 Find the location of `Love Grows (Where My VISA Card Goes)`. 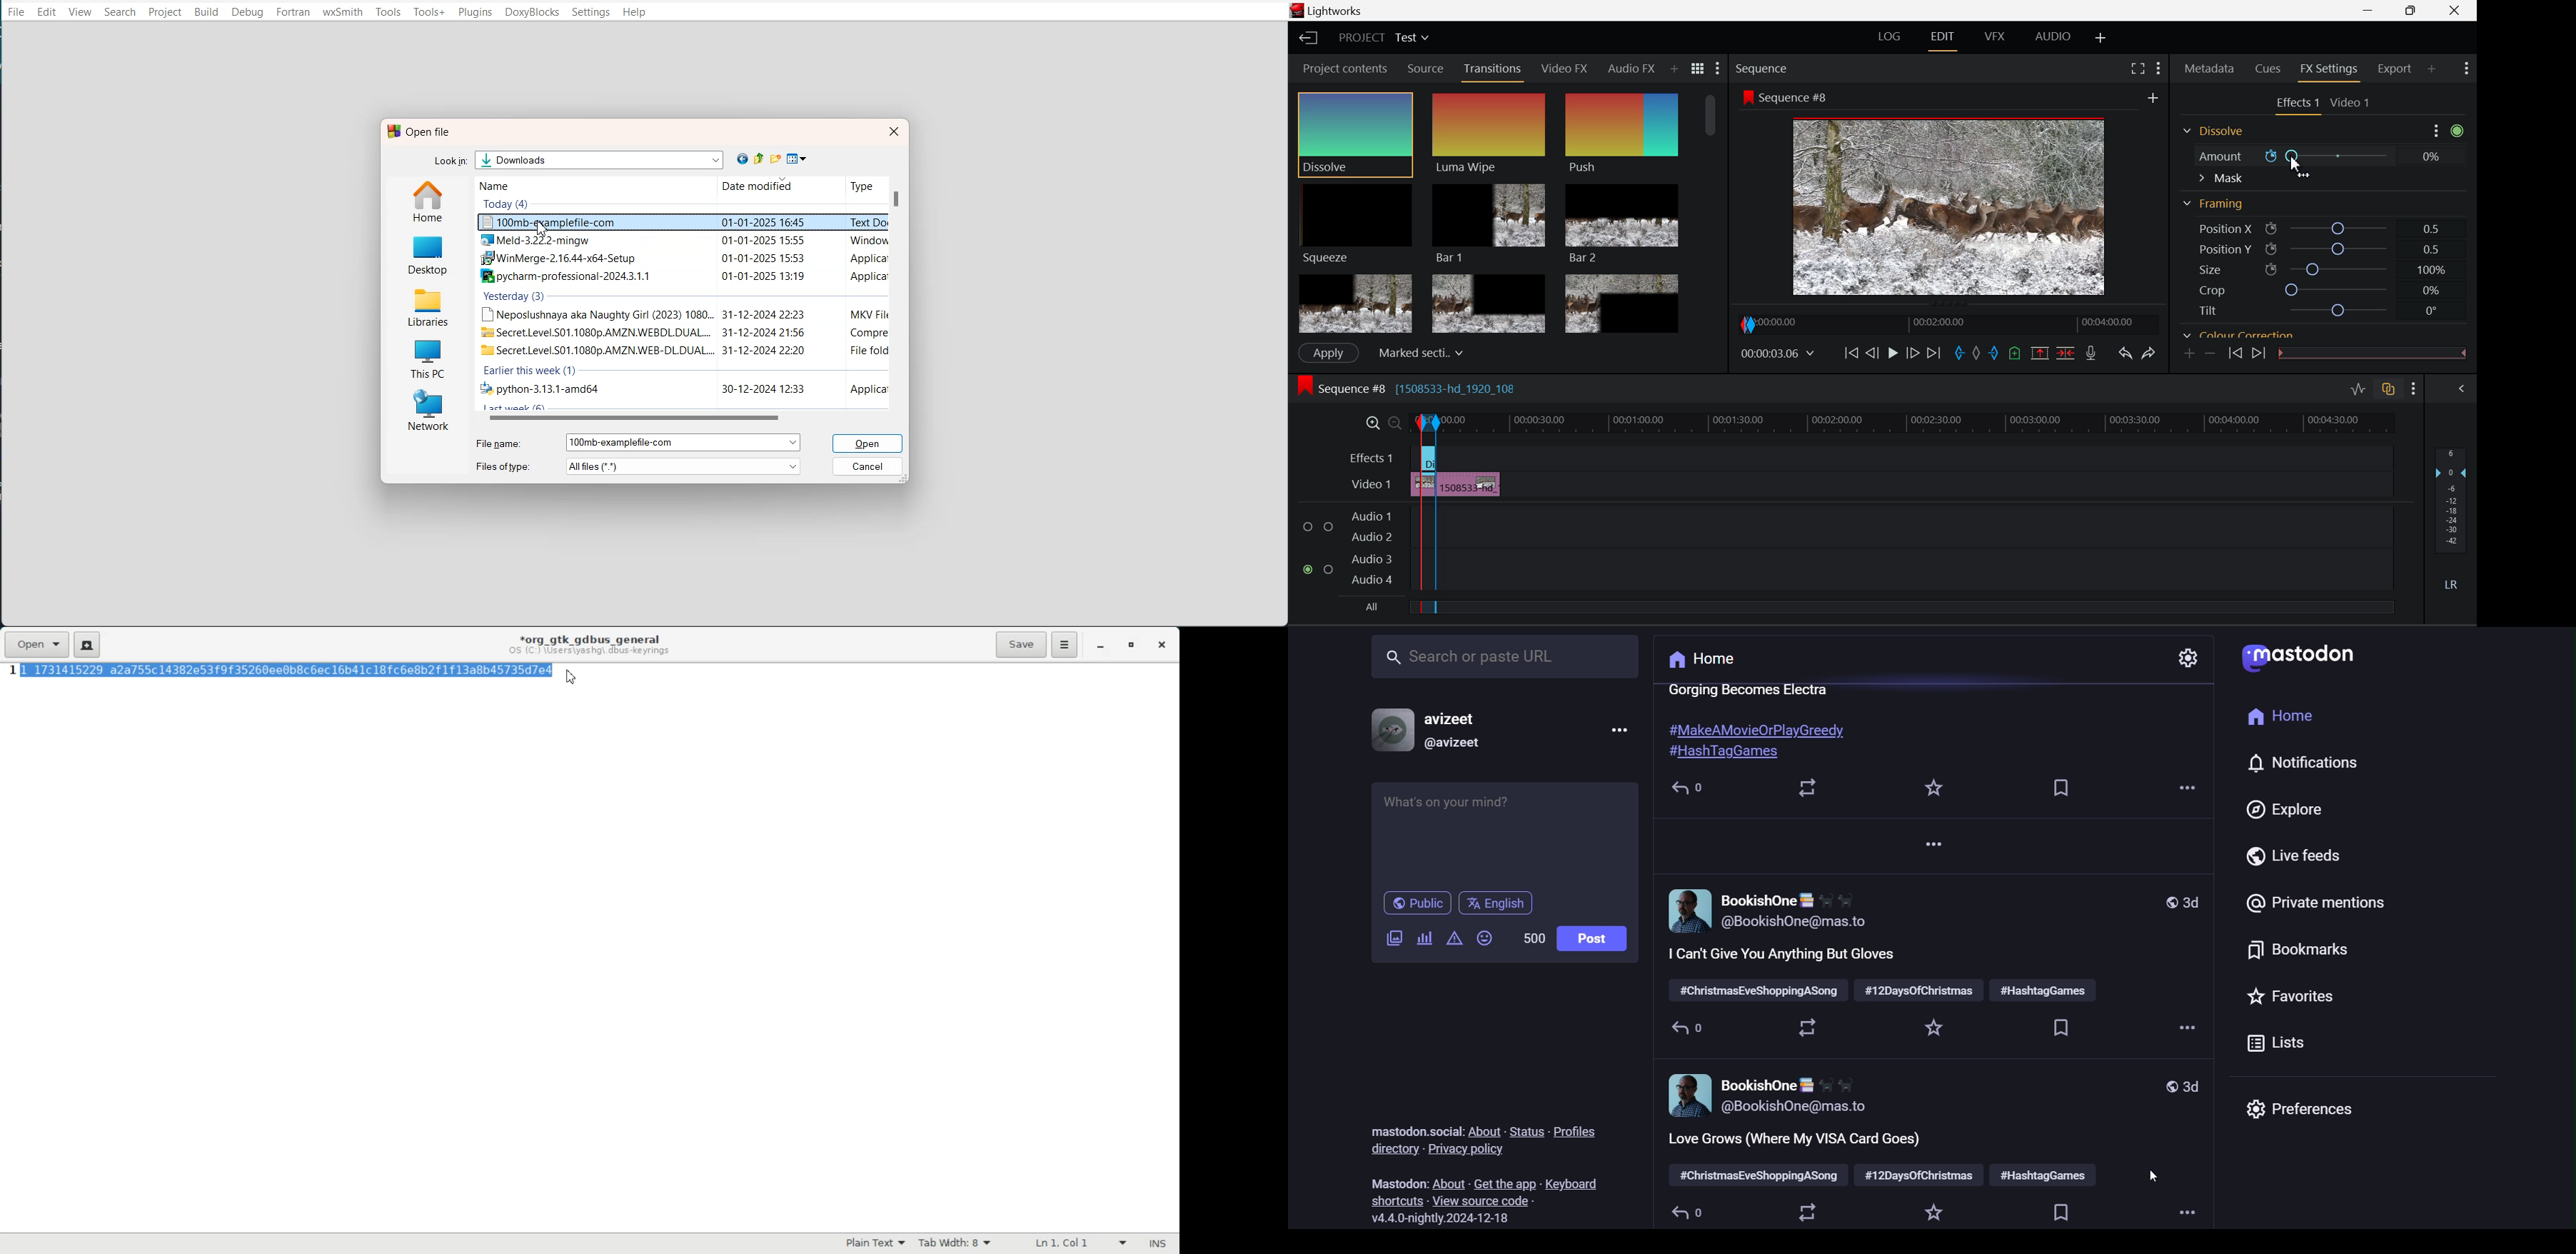

Love Grows (Where My VISA Card Goes) is located at coordinates (1796, 1142).